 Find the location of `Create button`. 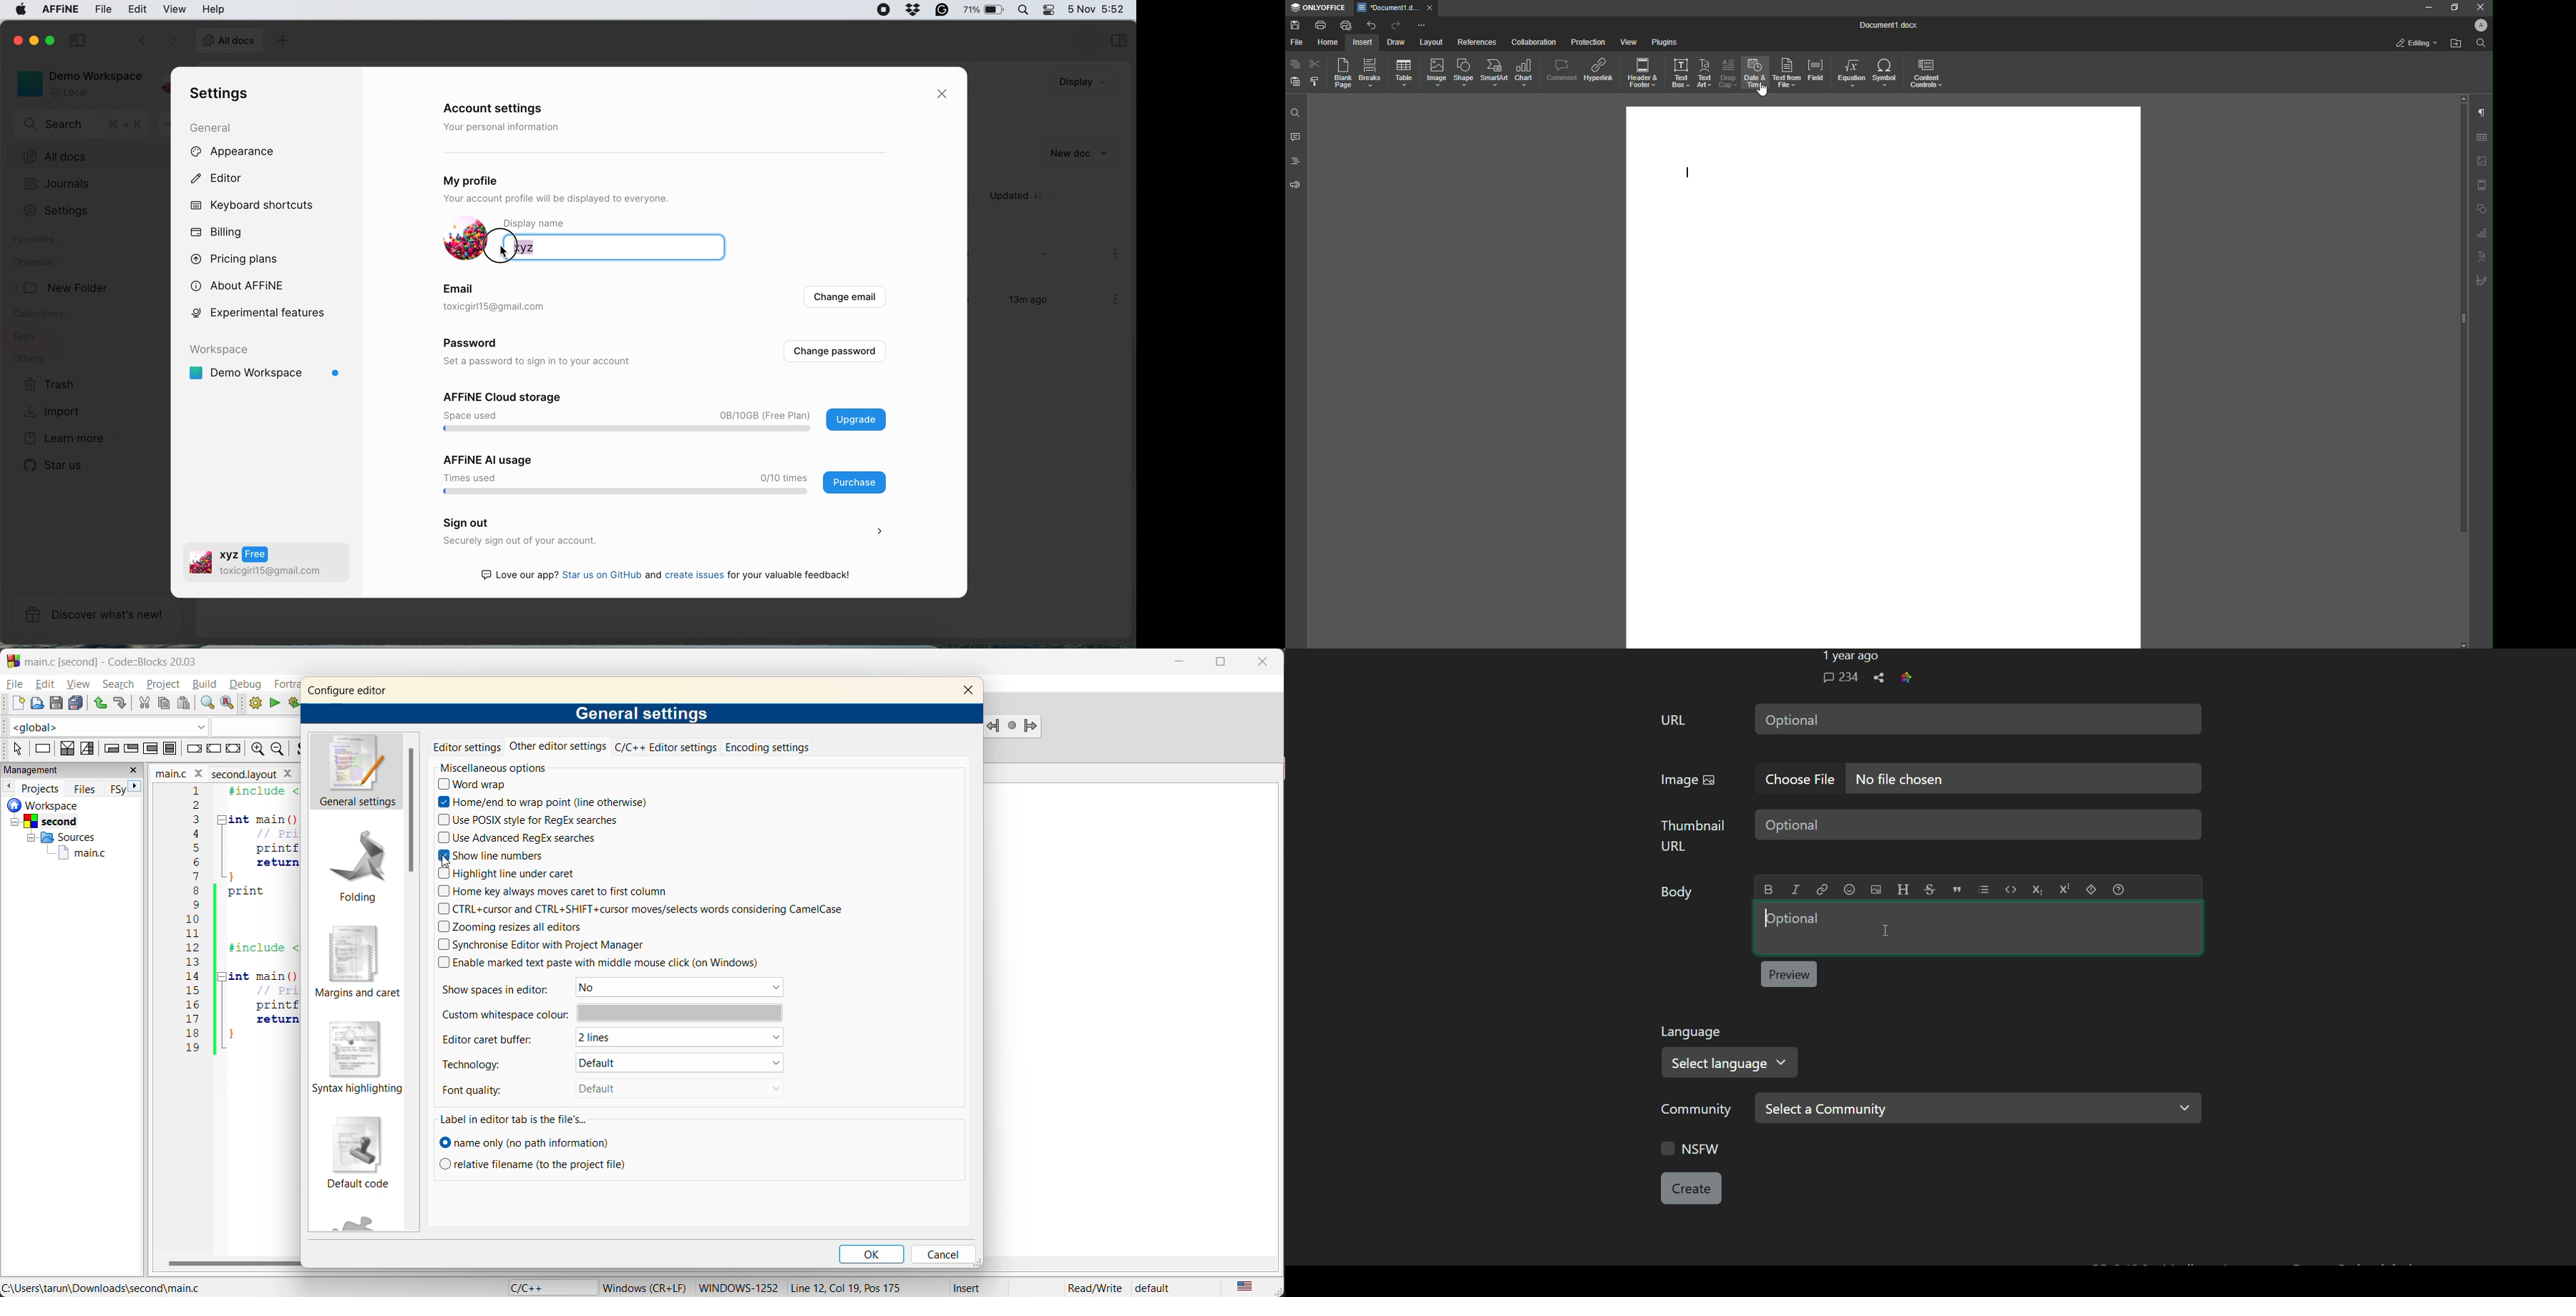

Create button is located at coordinates (1691, 1188).